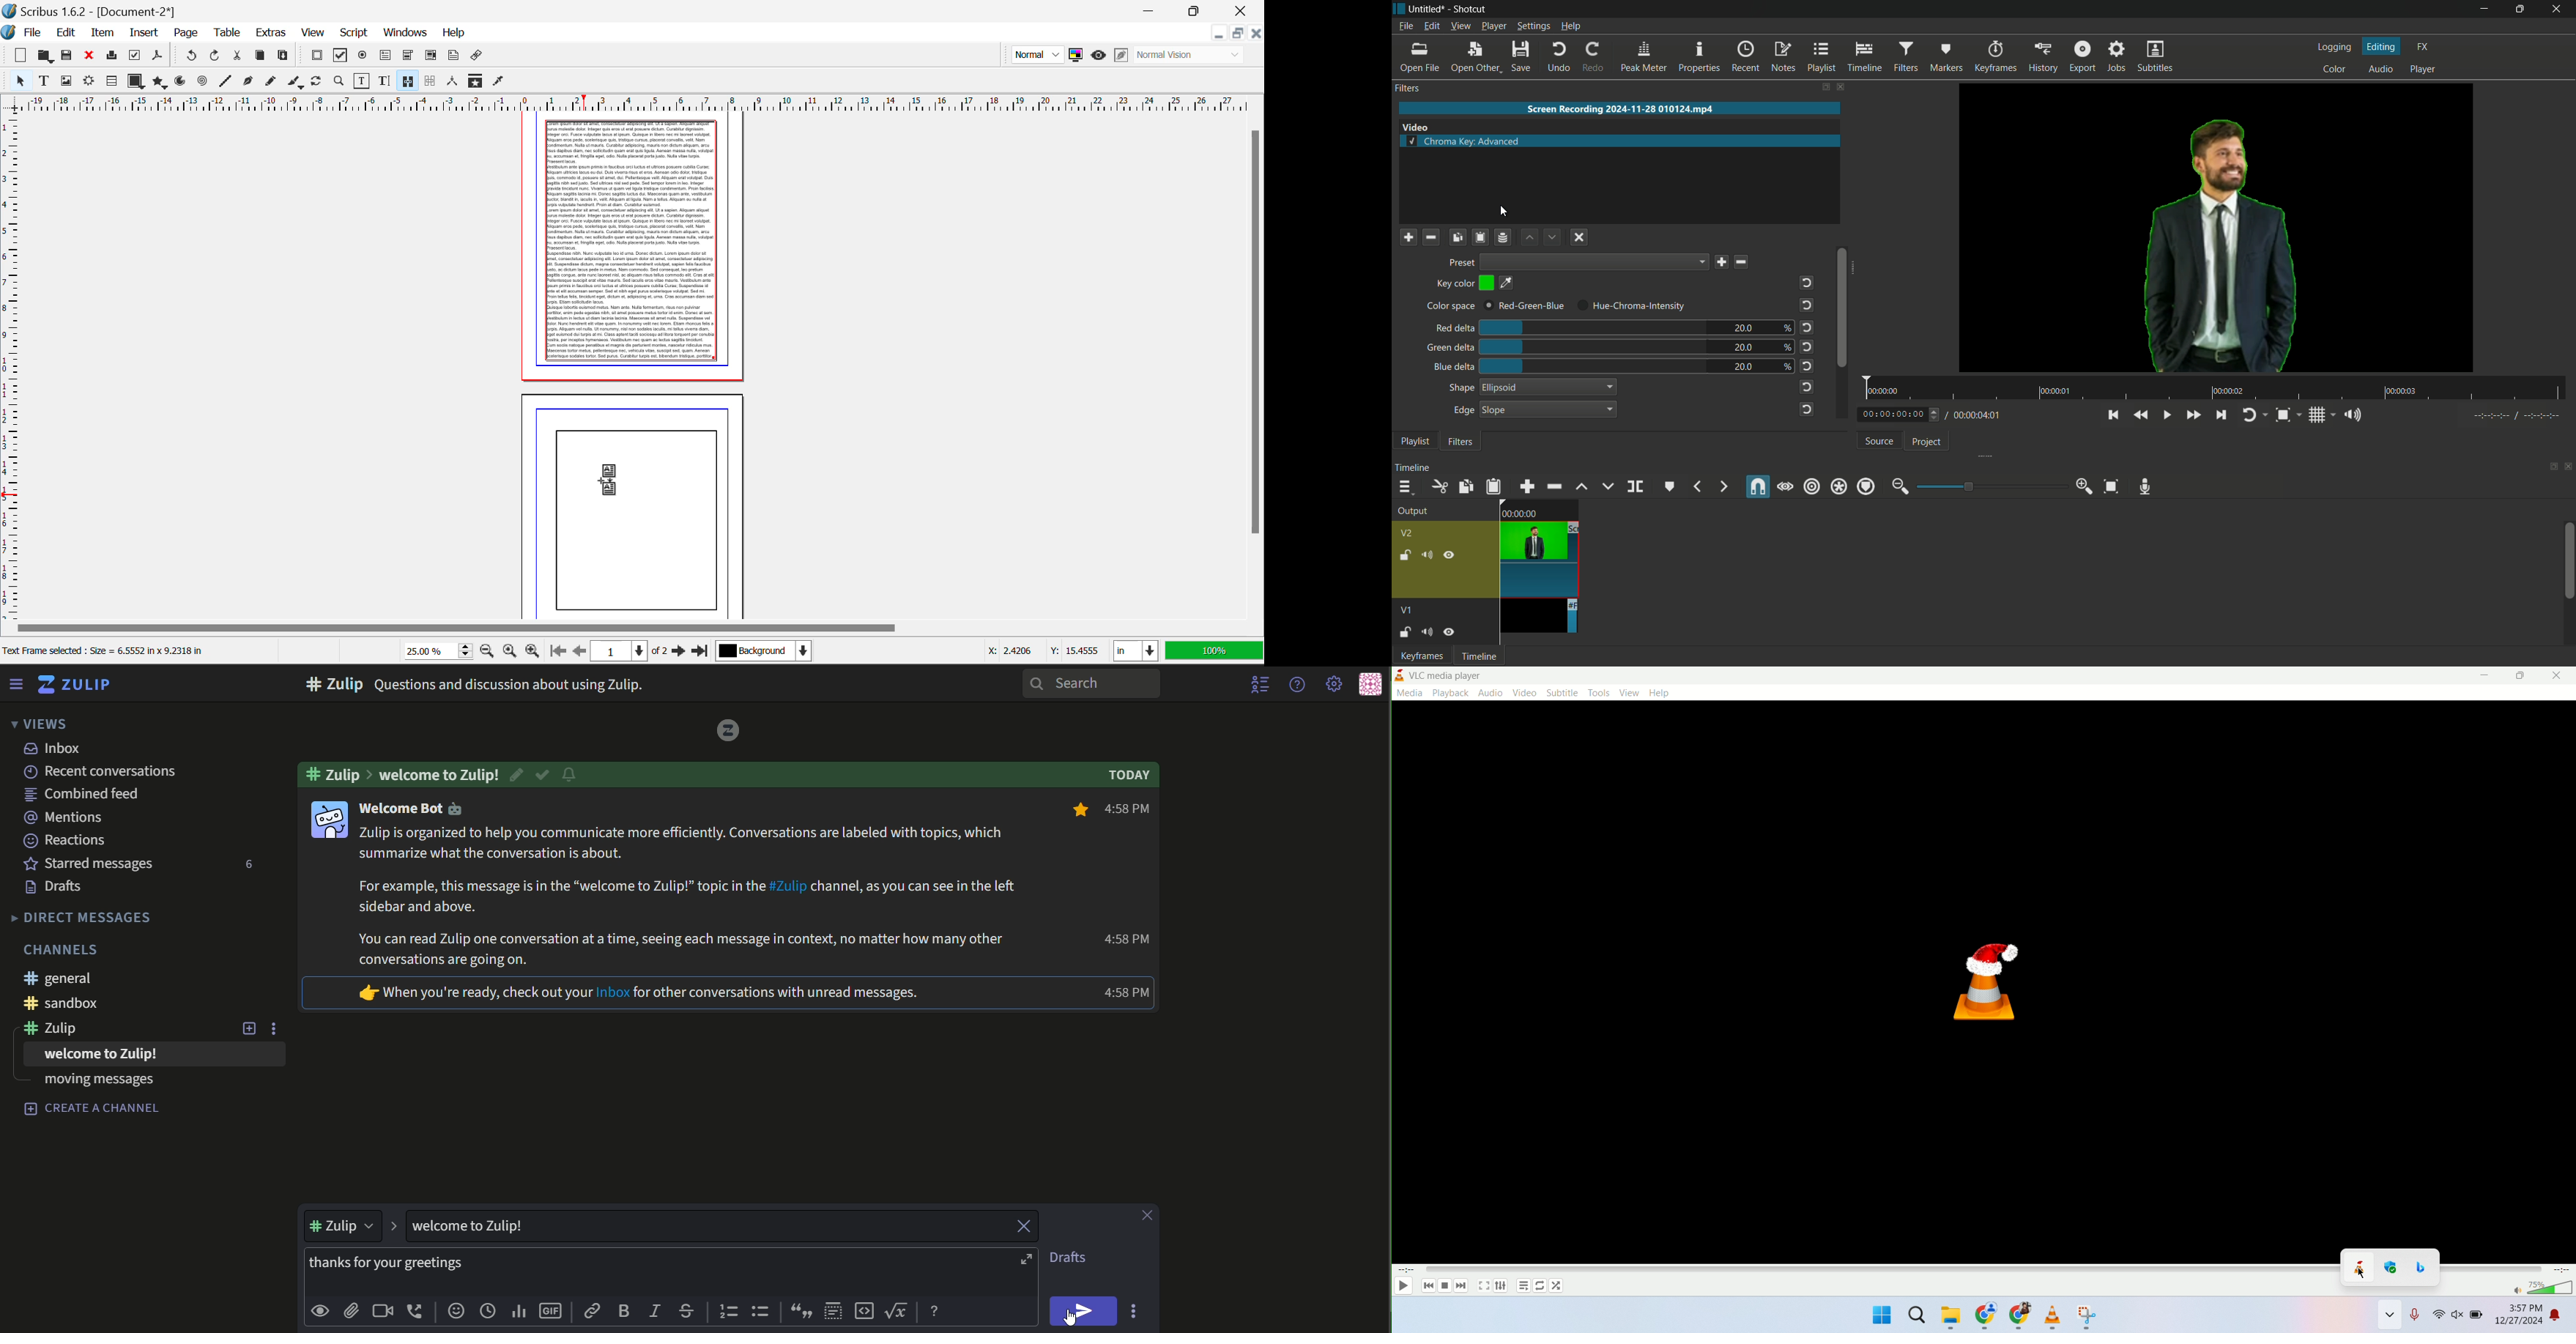 This screenshot has width=2576, height=1344. Describe the element at coordinates (352, 1312) in the screenshot. I see `add file` at that location.